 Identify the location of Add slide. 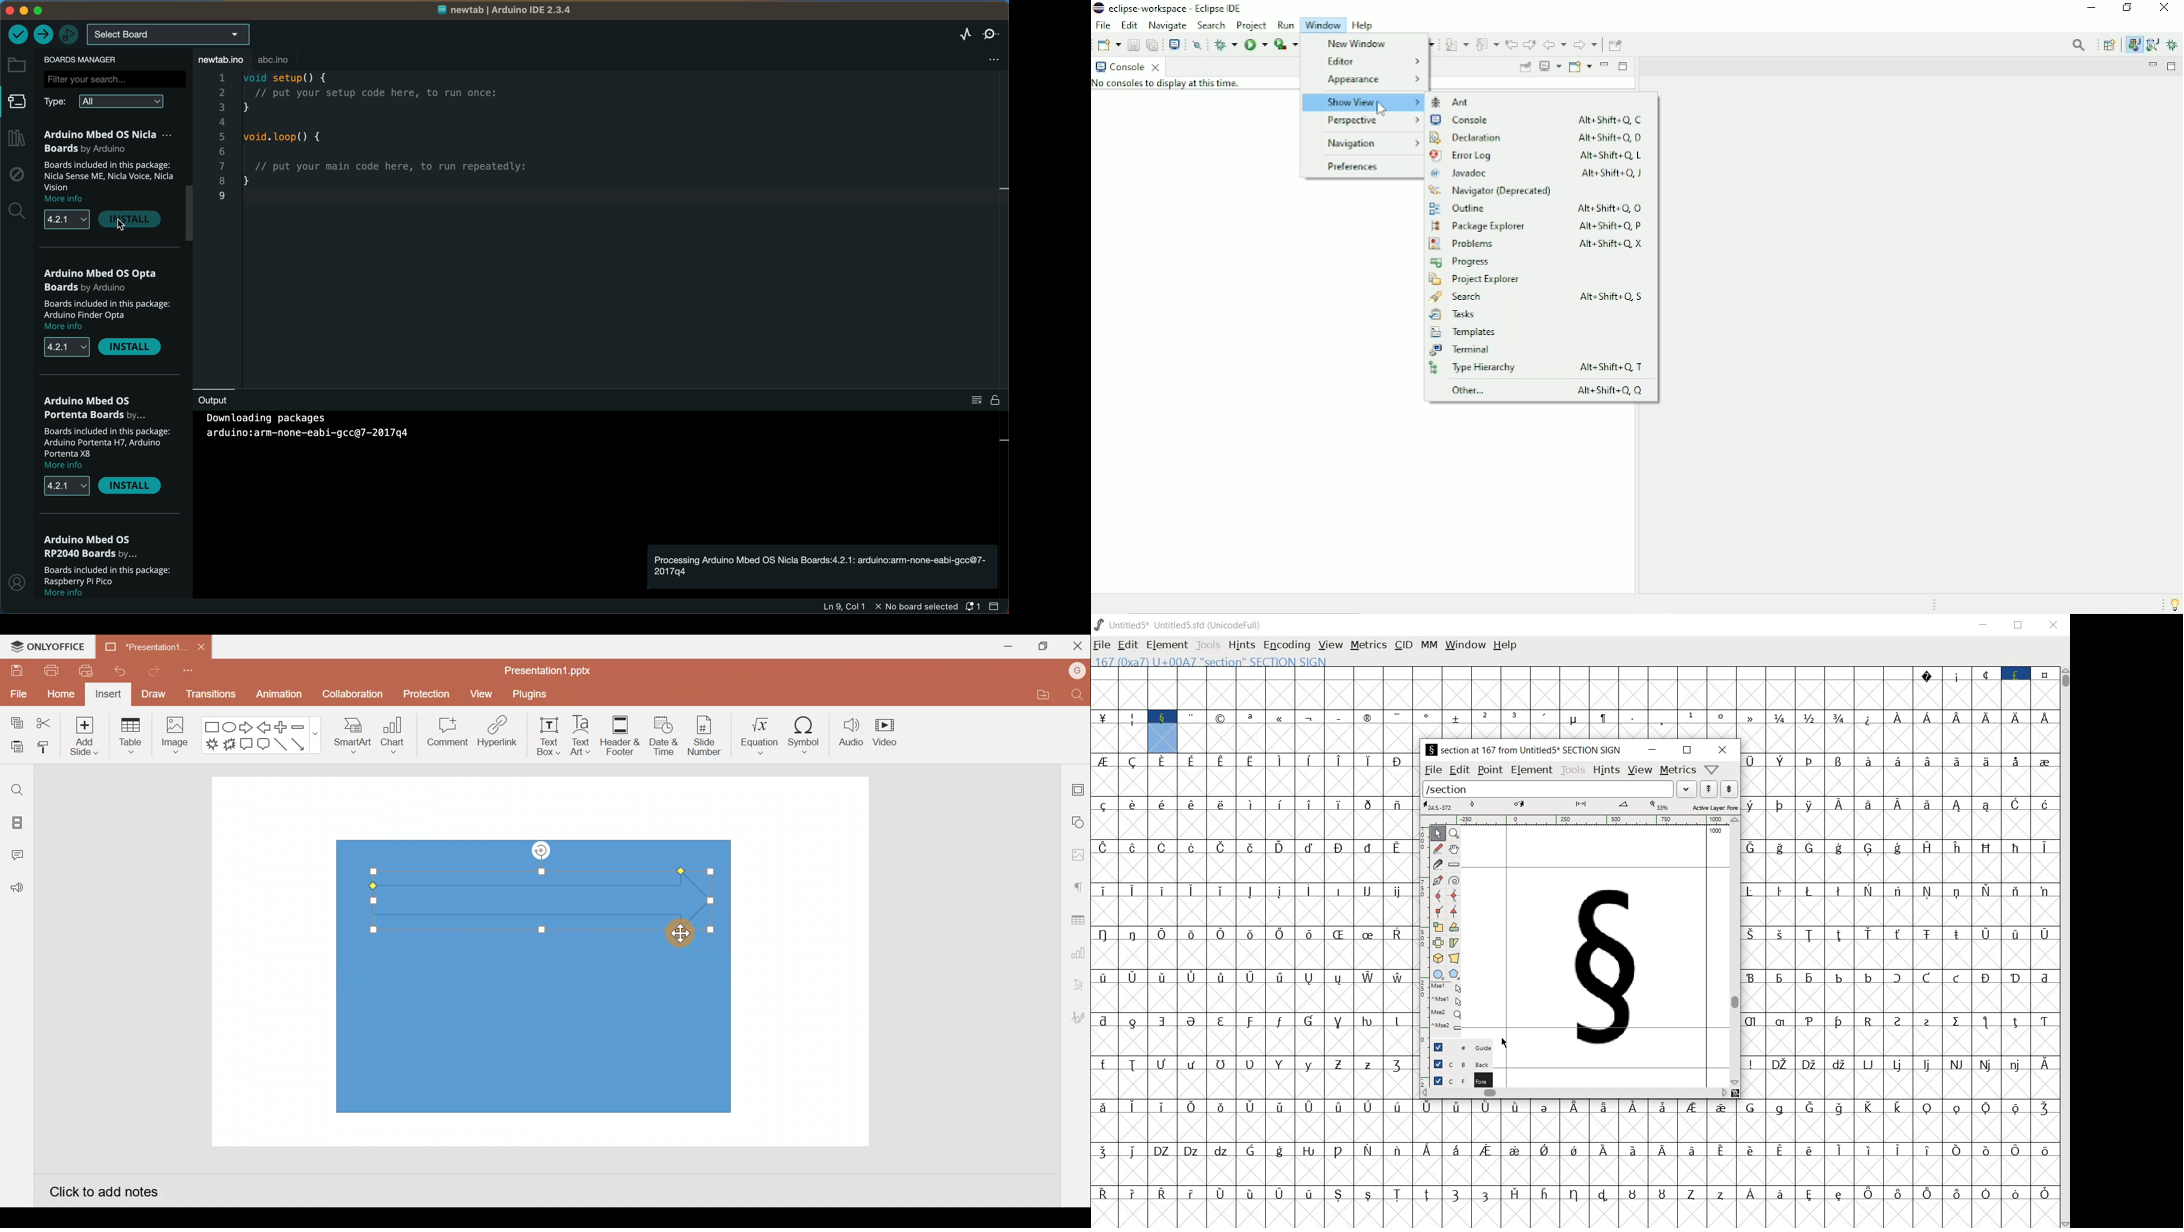
(82, 733).